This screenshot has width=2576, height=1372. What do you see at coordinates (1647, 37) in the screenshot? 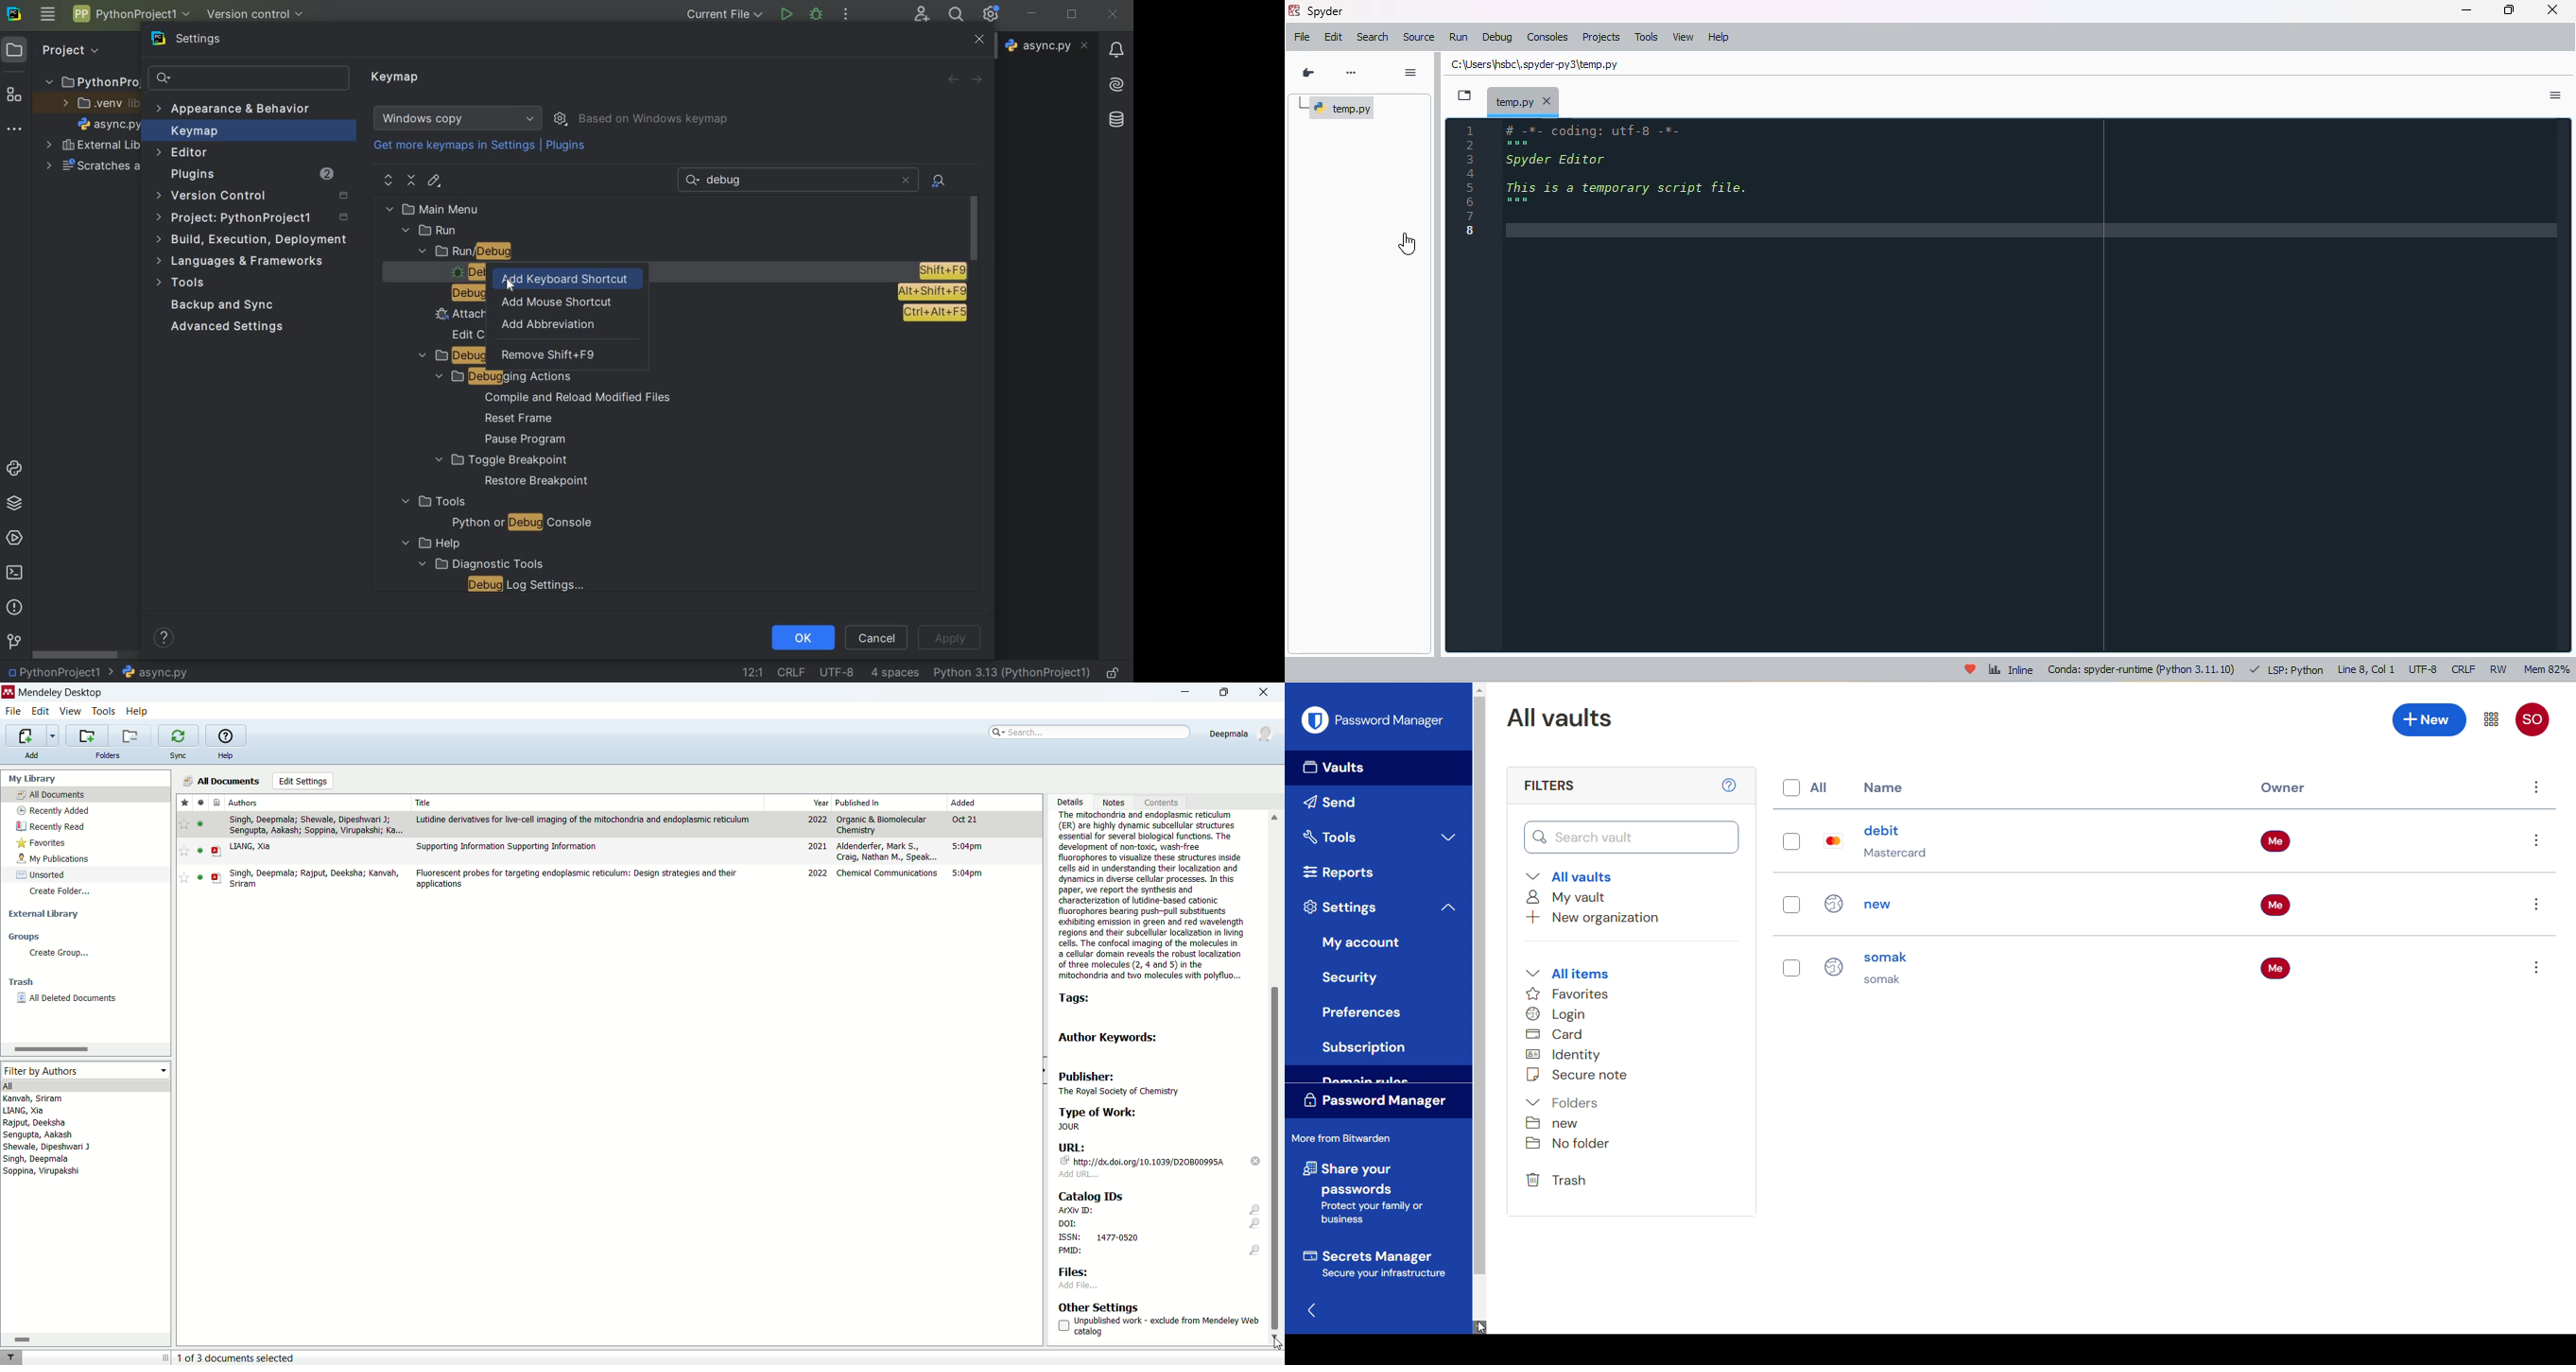
I see `tools` at bounding box center [1647, 37].